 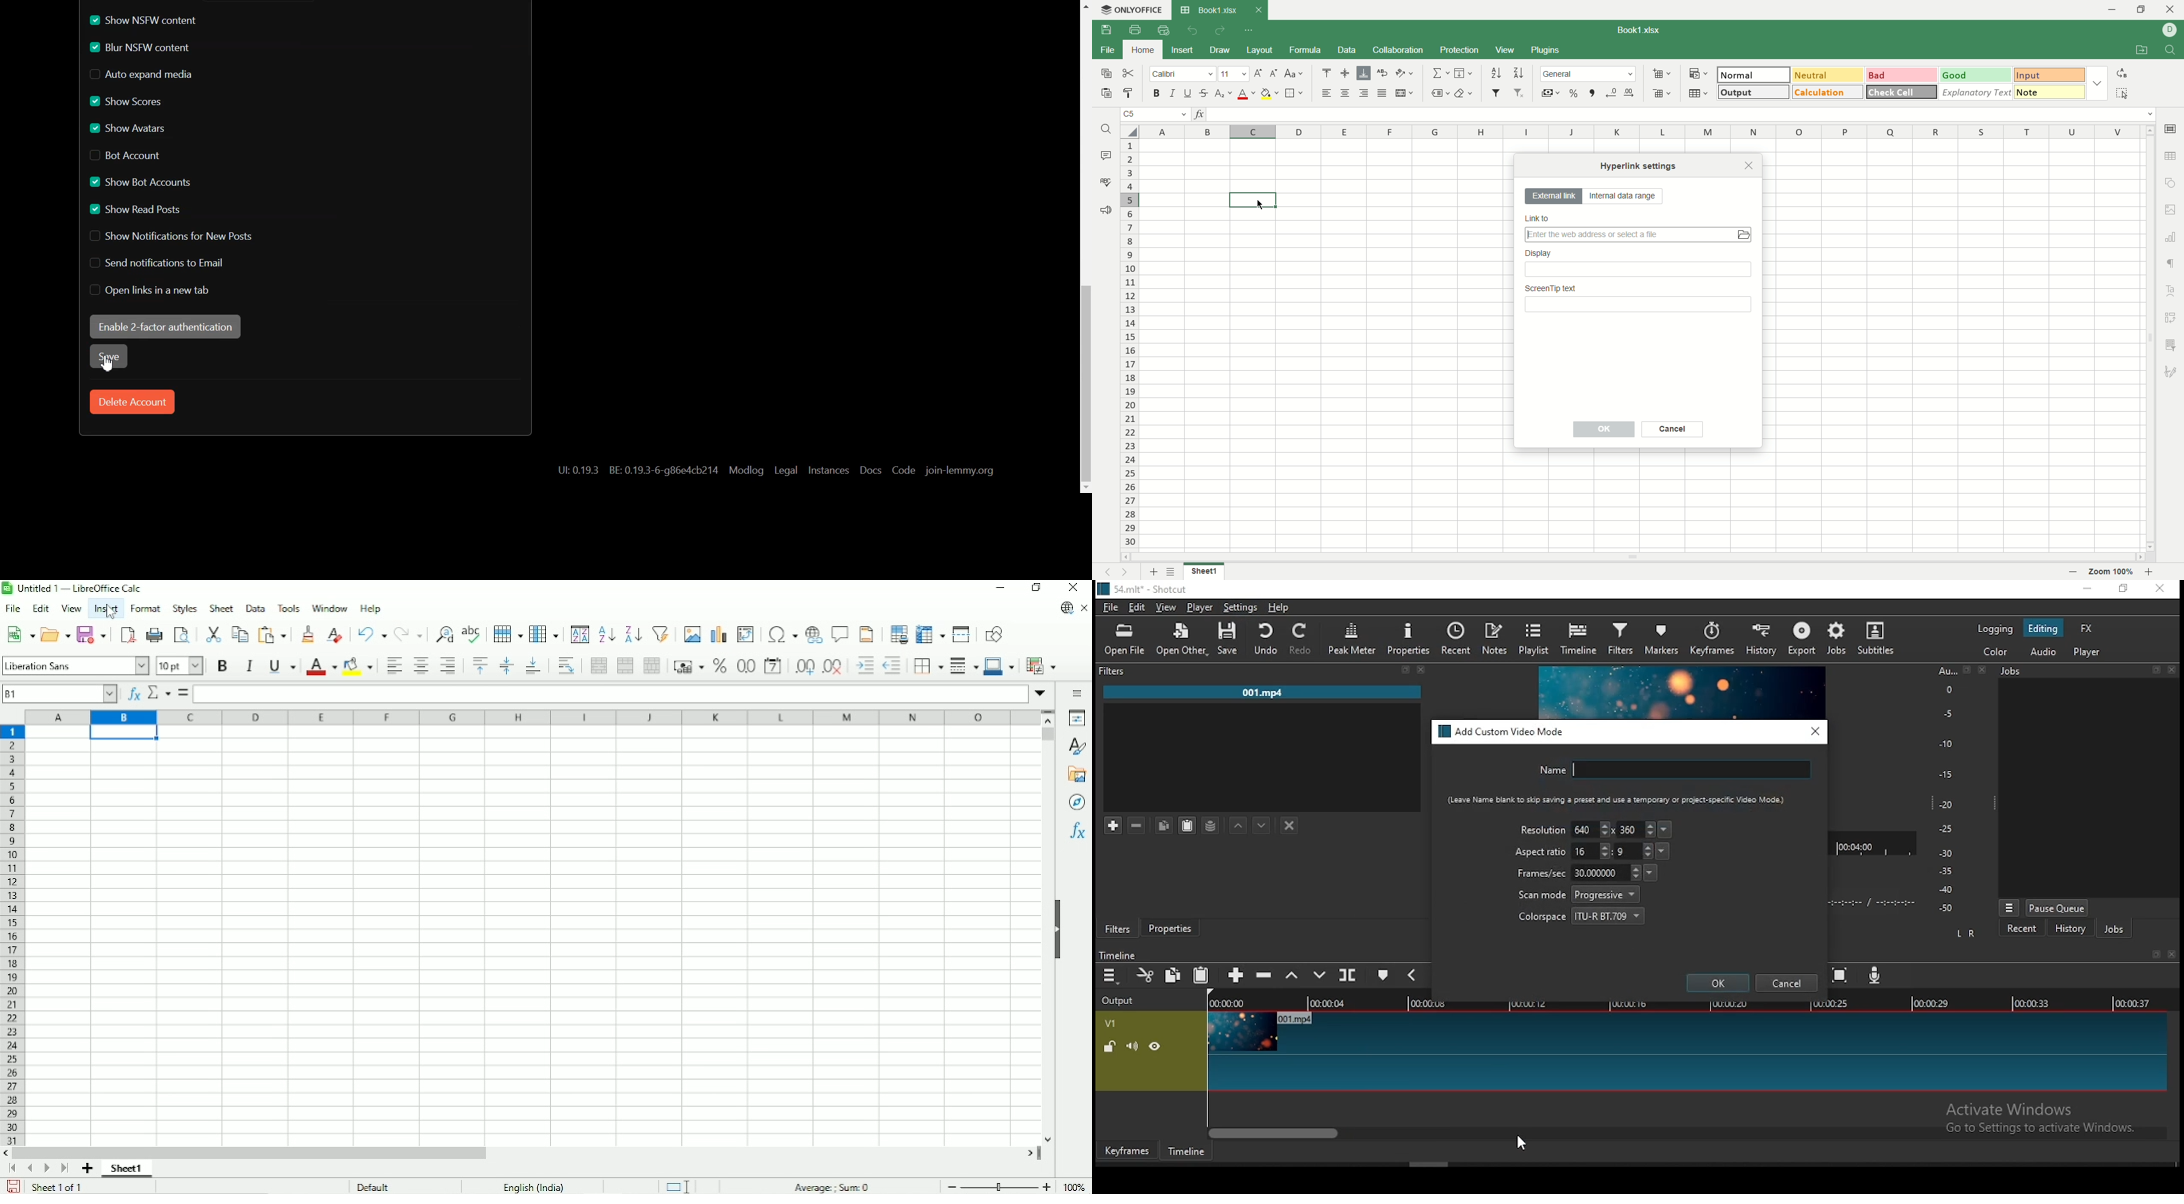 I want to click on restore, so click(x=2156, y=670).